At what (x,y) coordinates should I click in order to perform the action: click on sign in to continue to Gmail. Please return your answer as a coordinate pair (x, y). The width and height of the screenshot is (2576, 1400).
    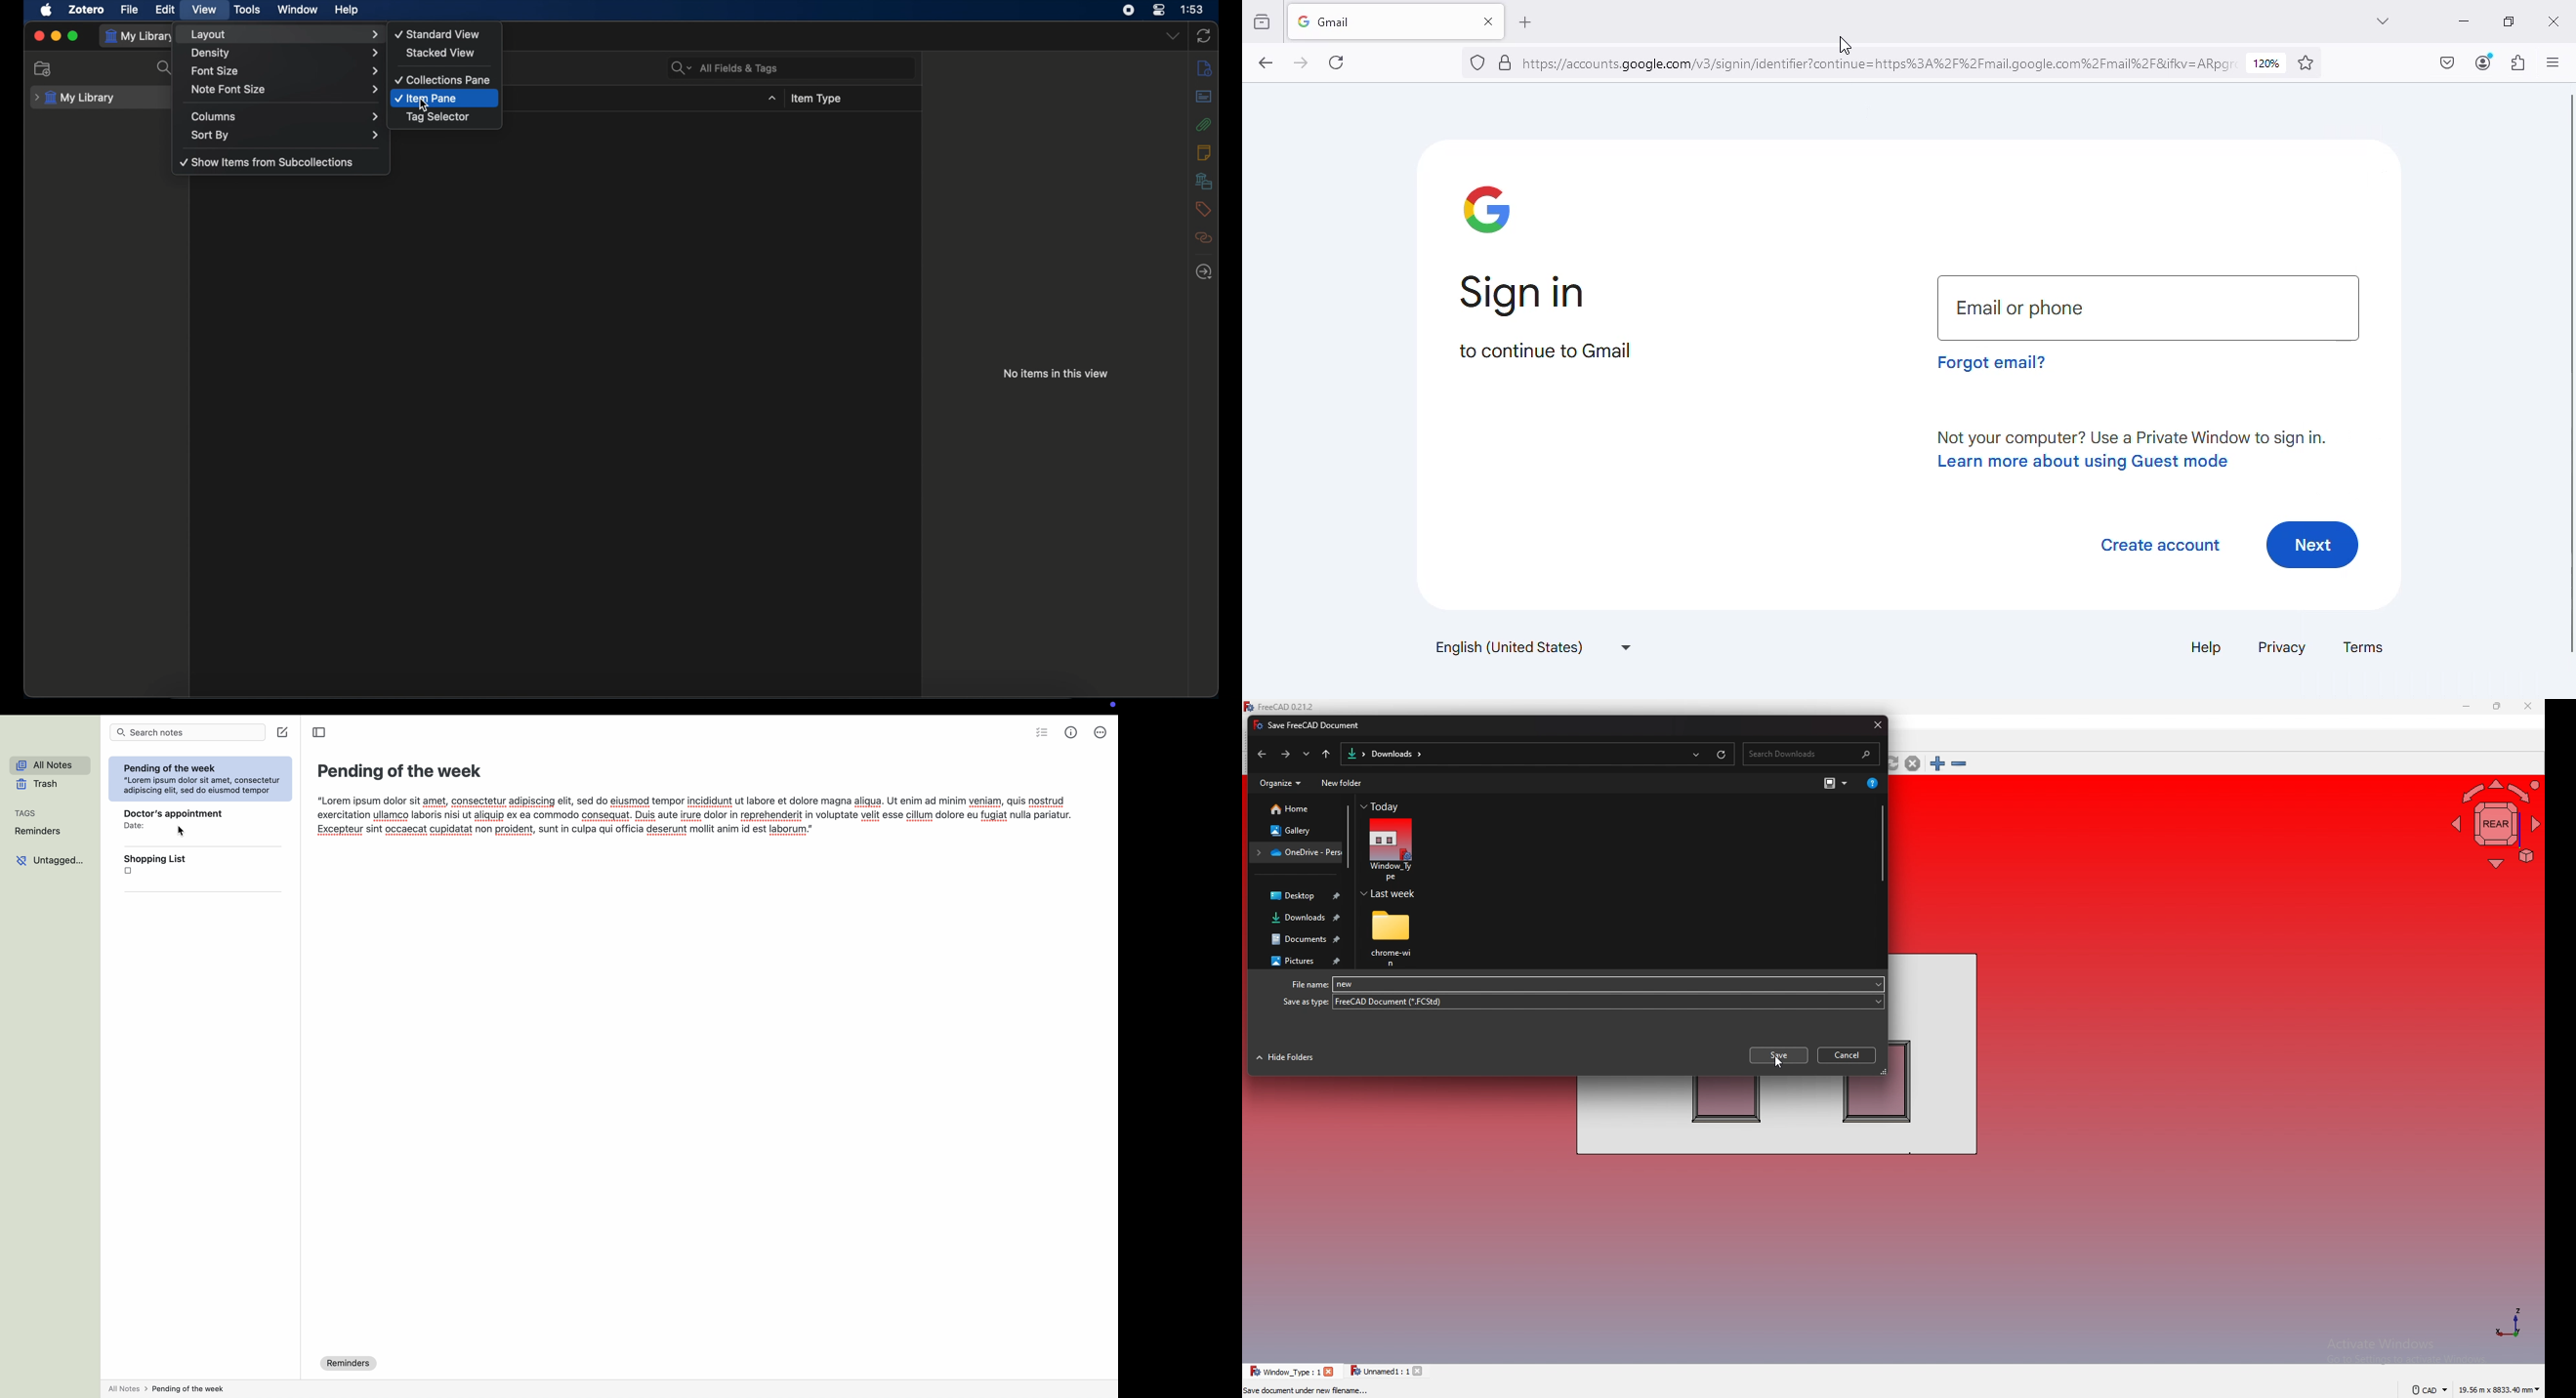
    Looking at the image, I should click on (1547, 316).